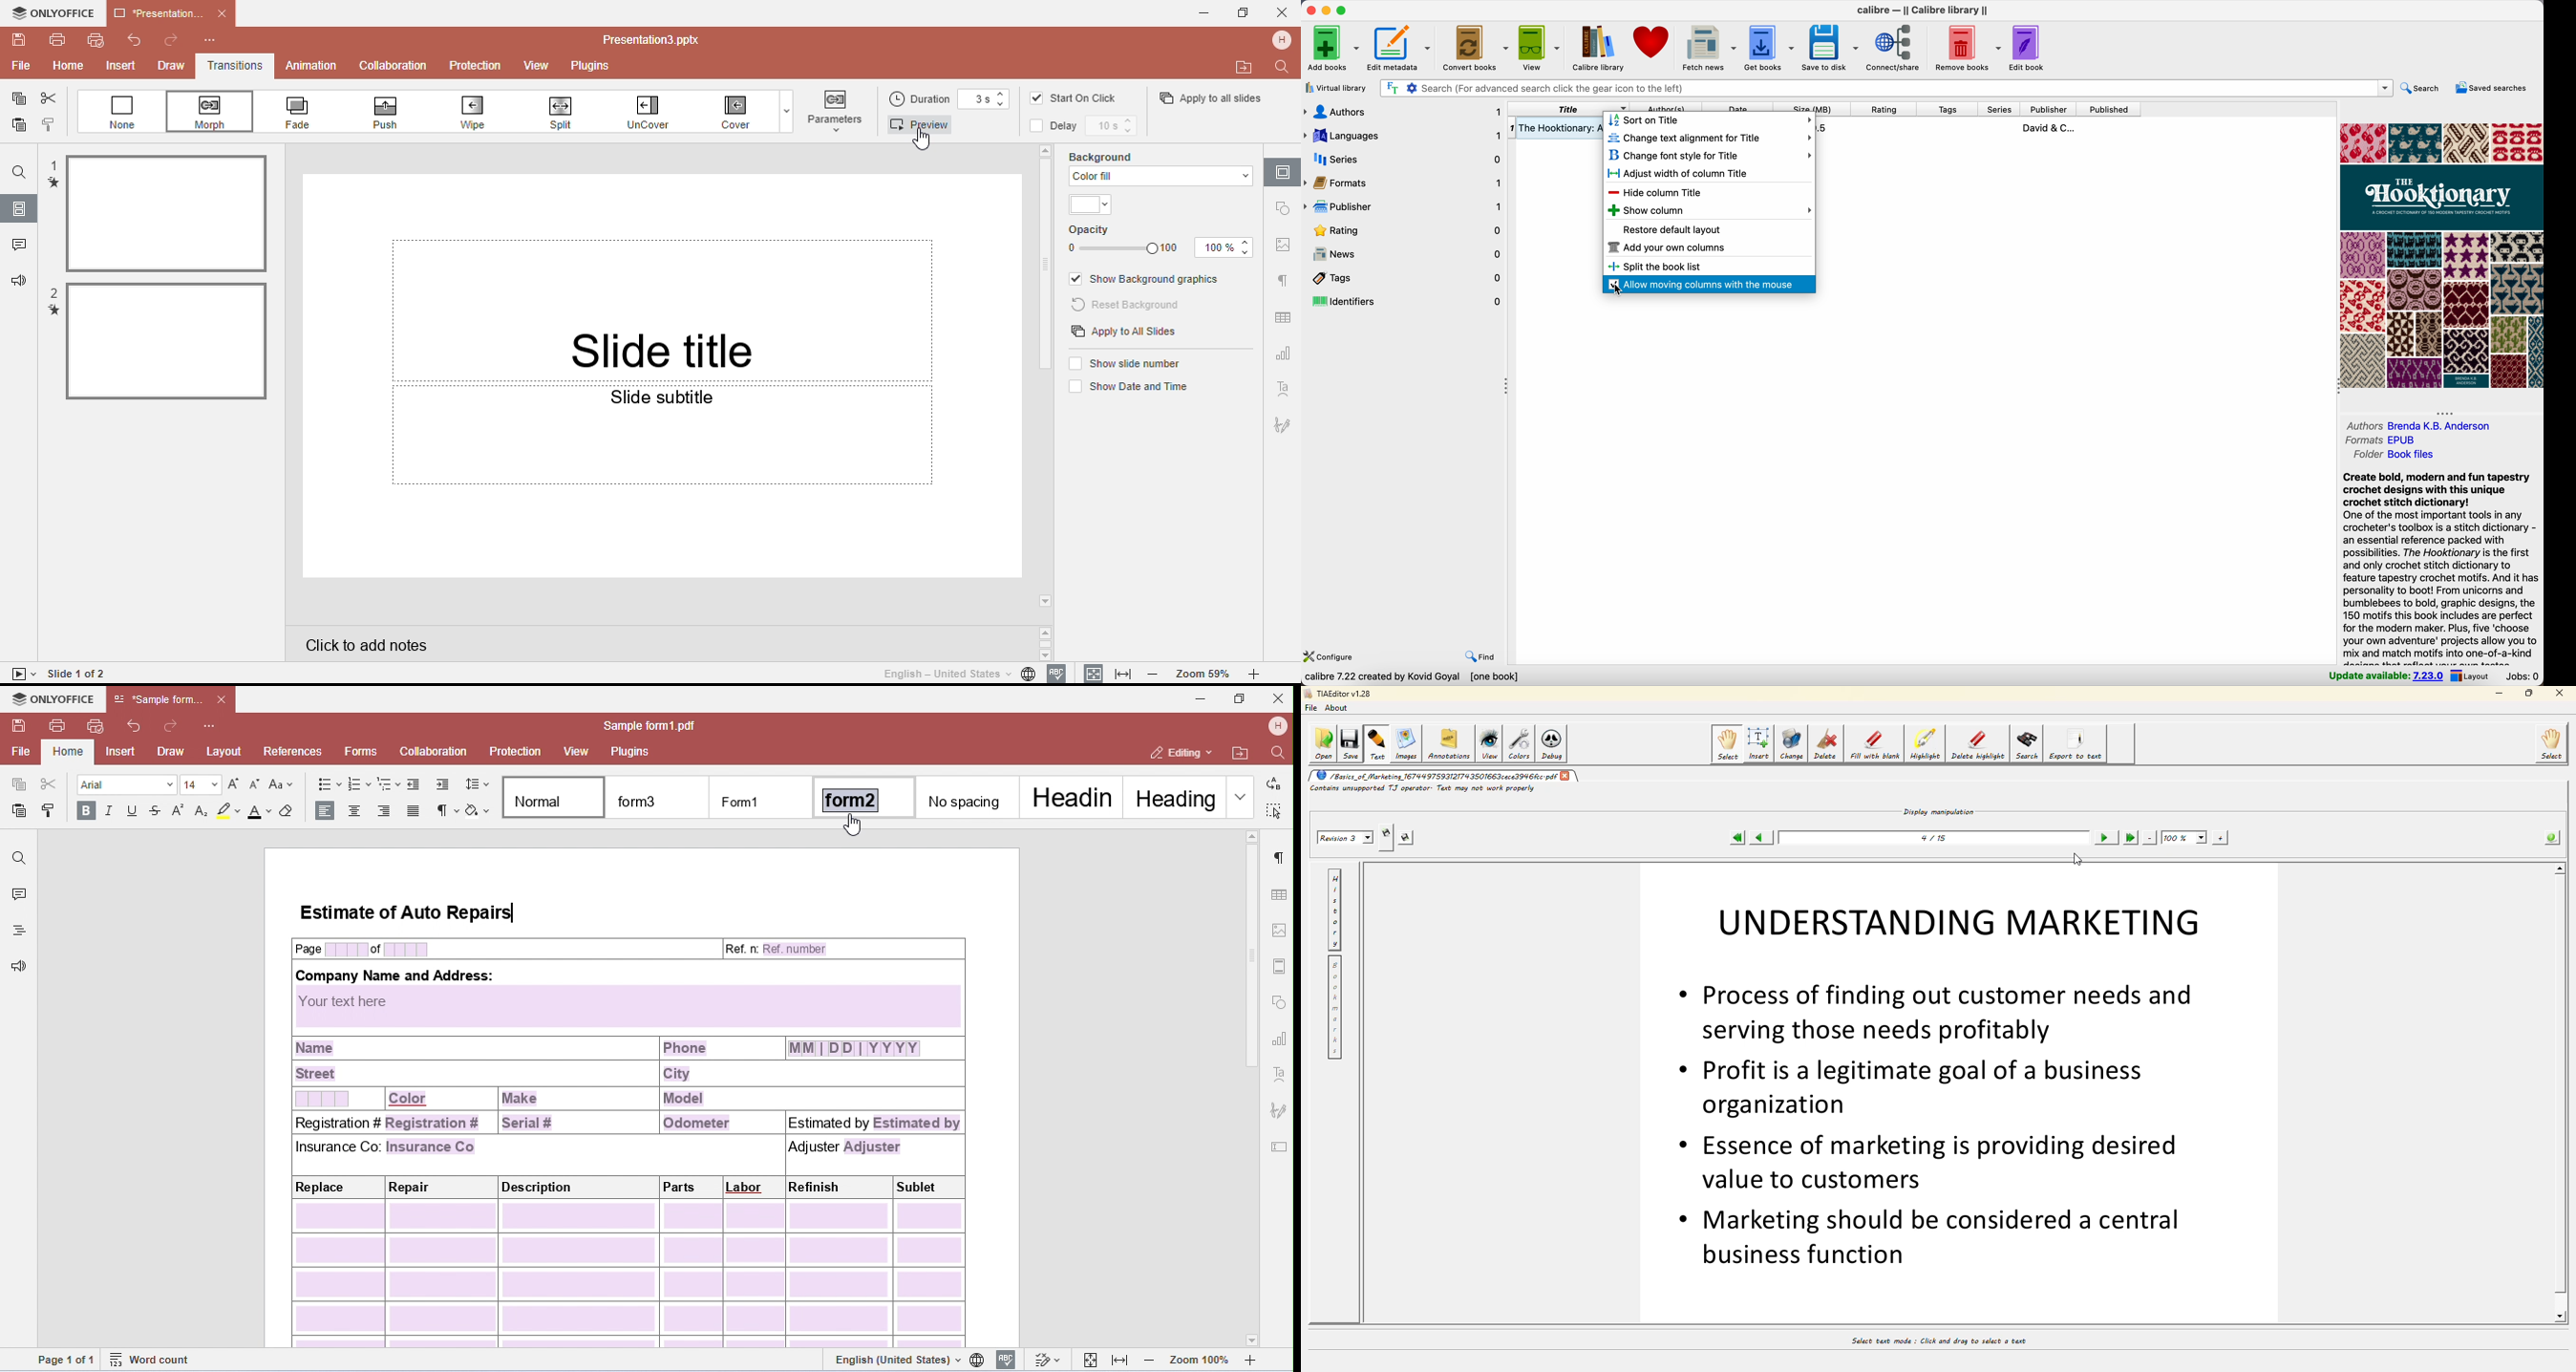 Image resolution: width=2576 pixels, height=1372 pixels. What do you see at coordinates (924, 100) in the screenshot?
I see `Duration` at bounding box center [924, 100].